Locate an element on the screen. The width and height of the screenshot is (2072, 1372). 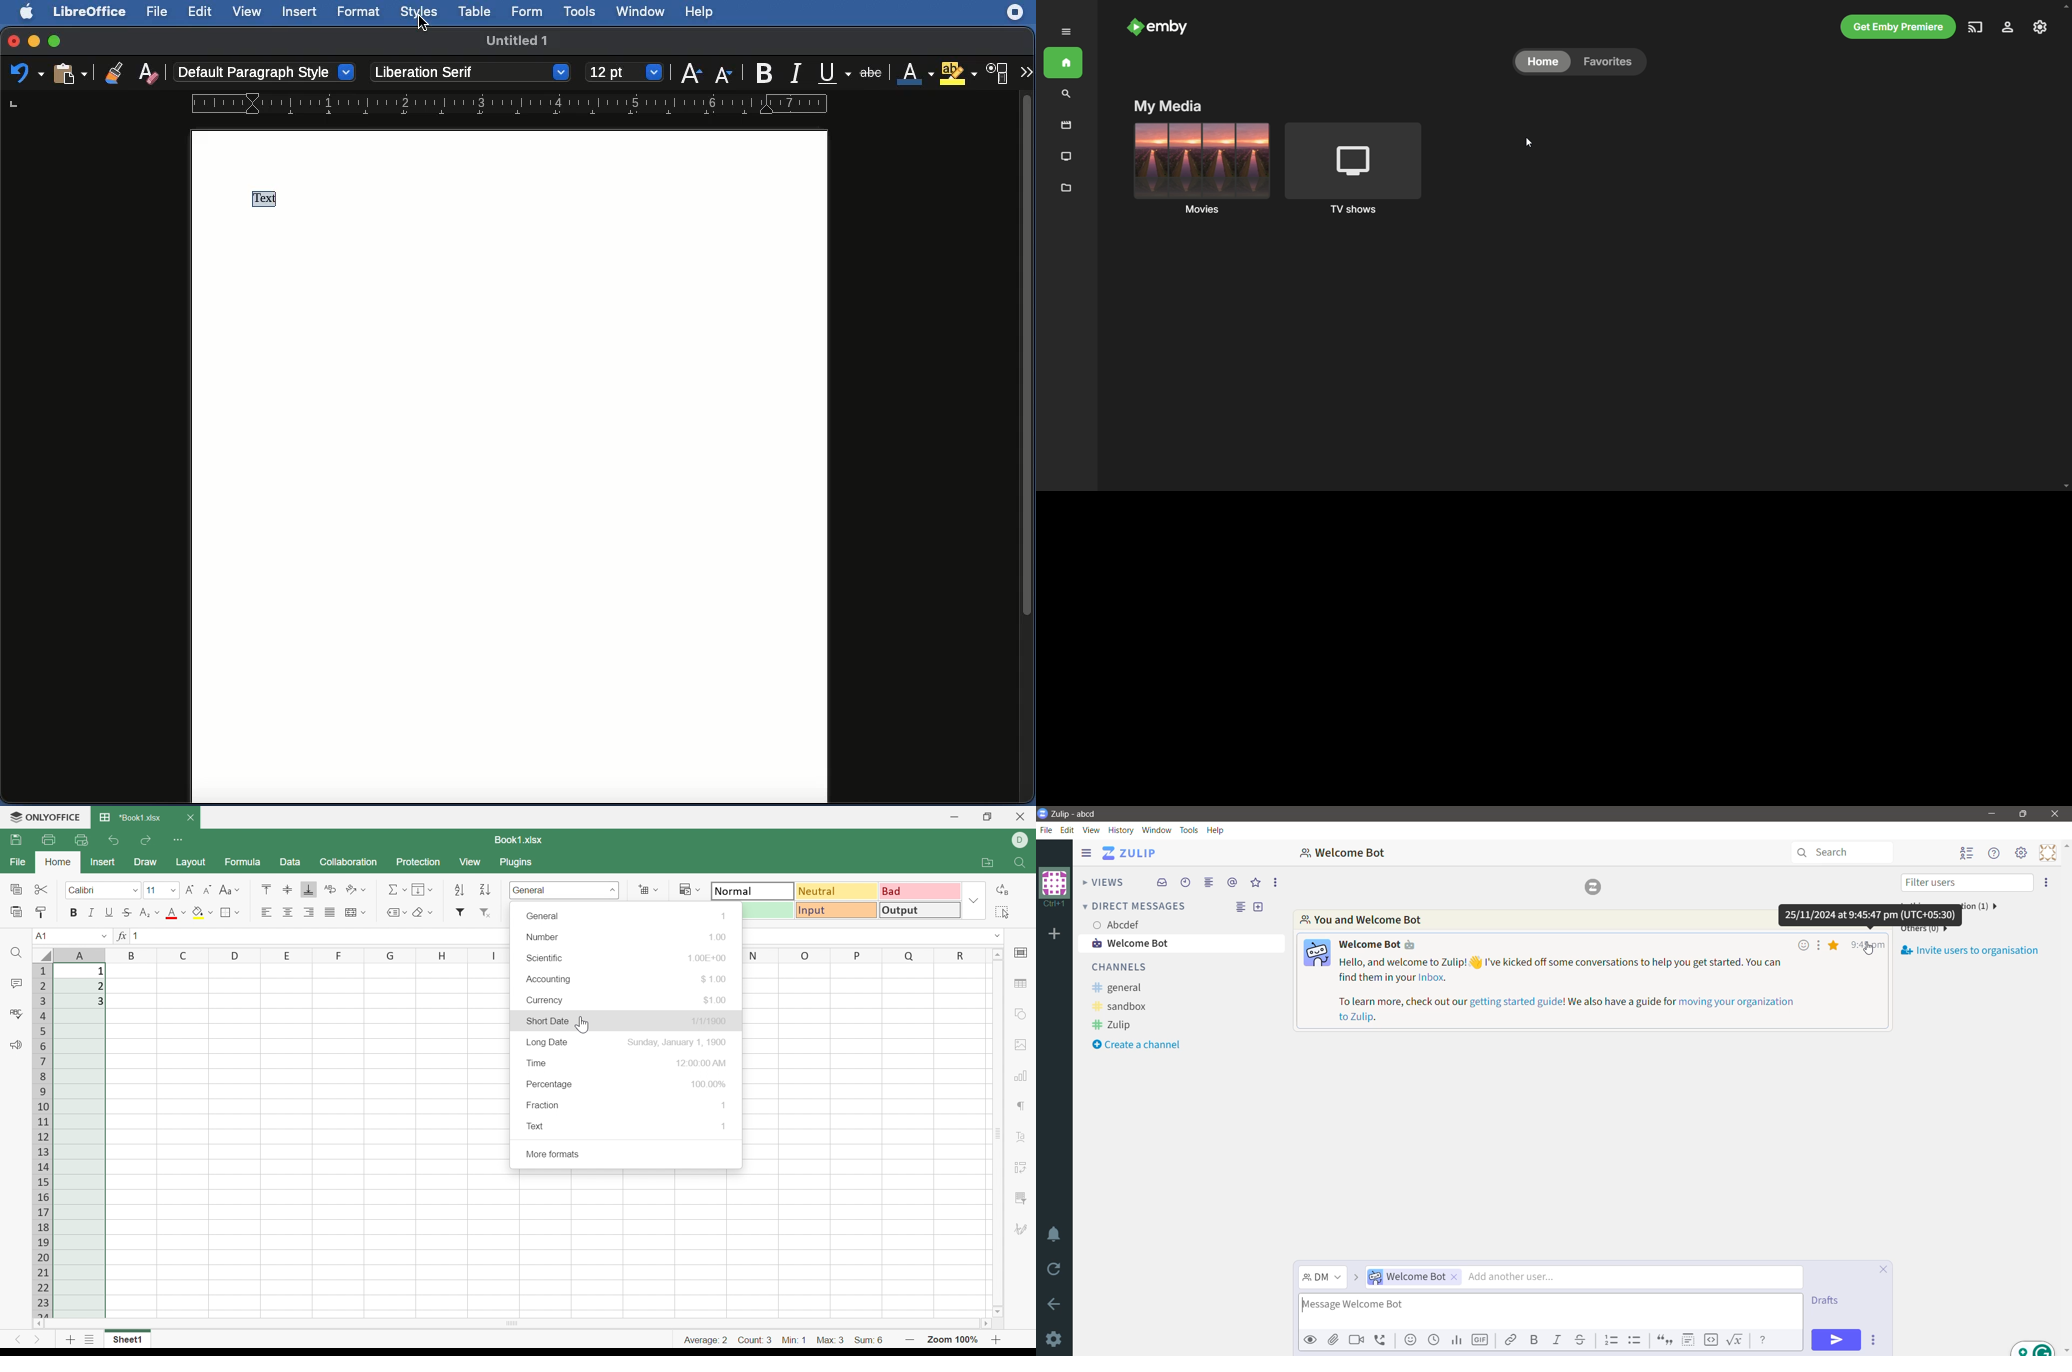
Close is located at coordinates (1021, 817).